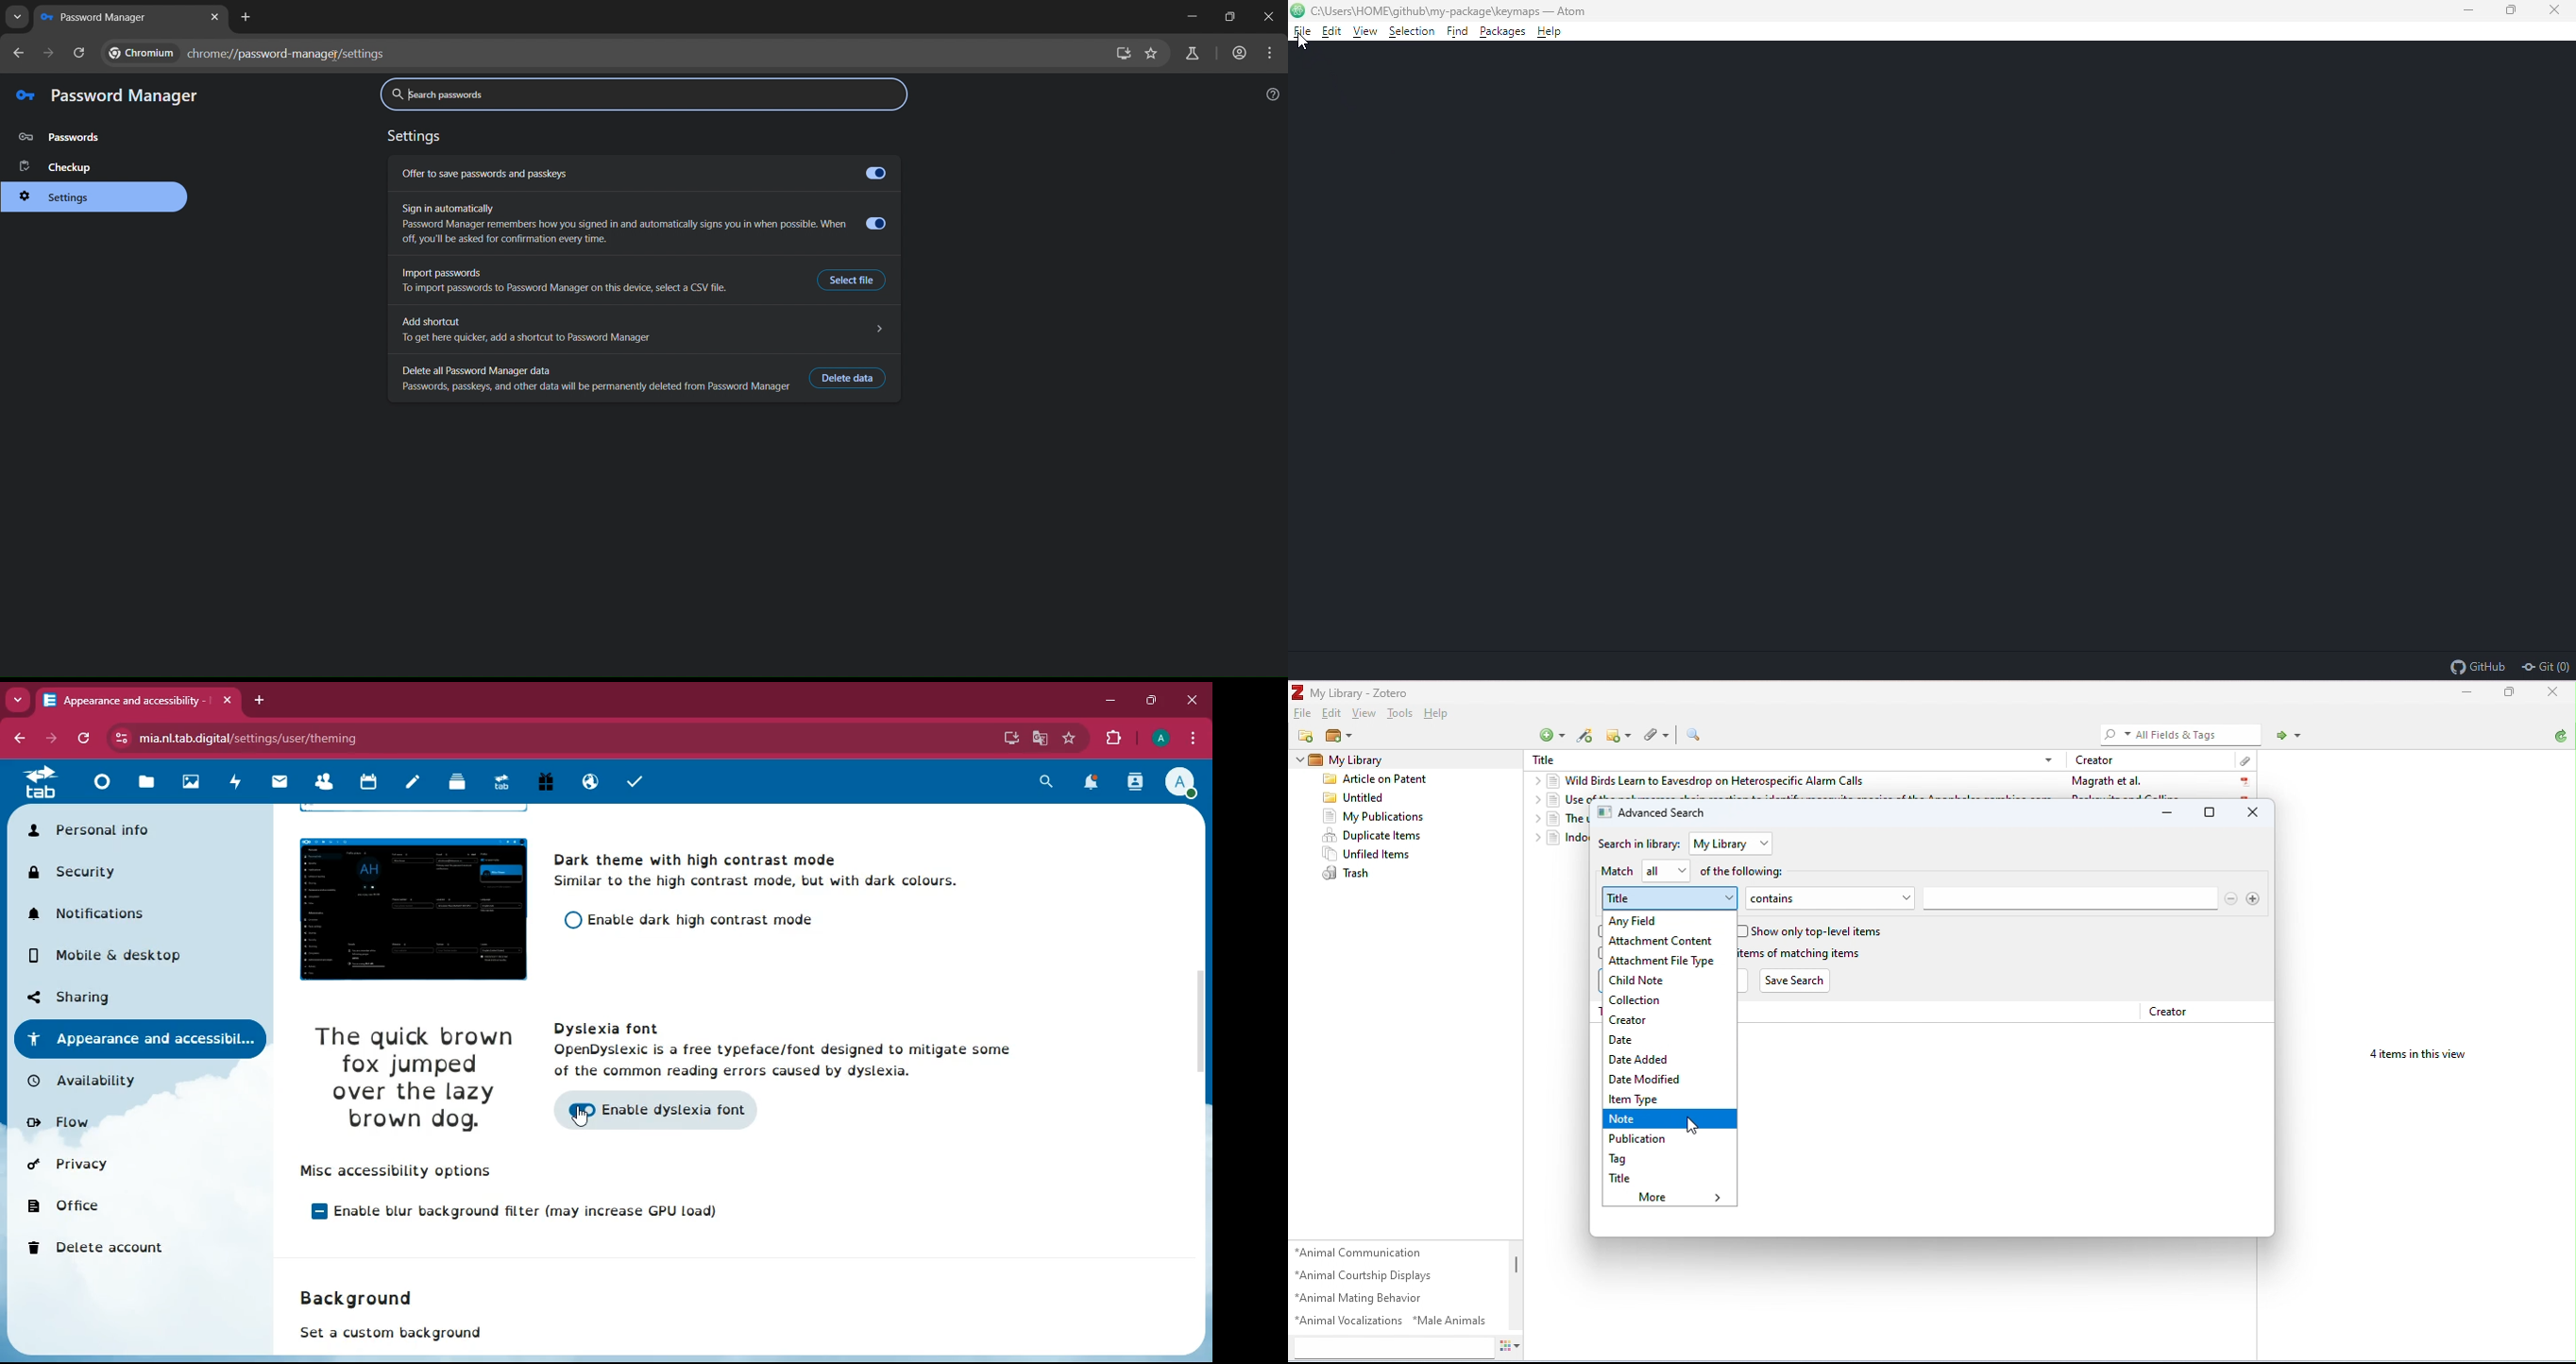  I want to click on desktop, so click(1009, 740).